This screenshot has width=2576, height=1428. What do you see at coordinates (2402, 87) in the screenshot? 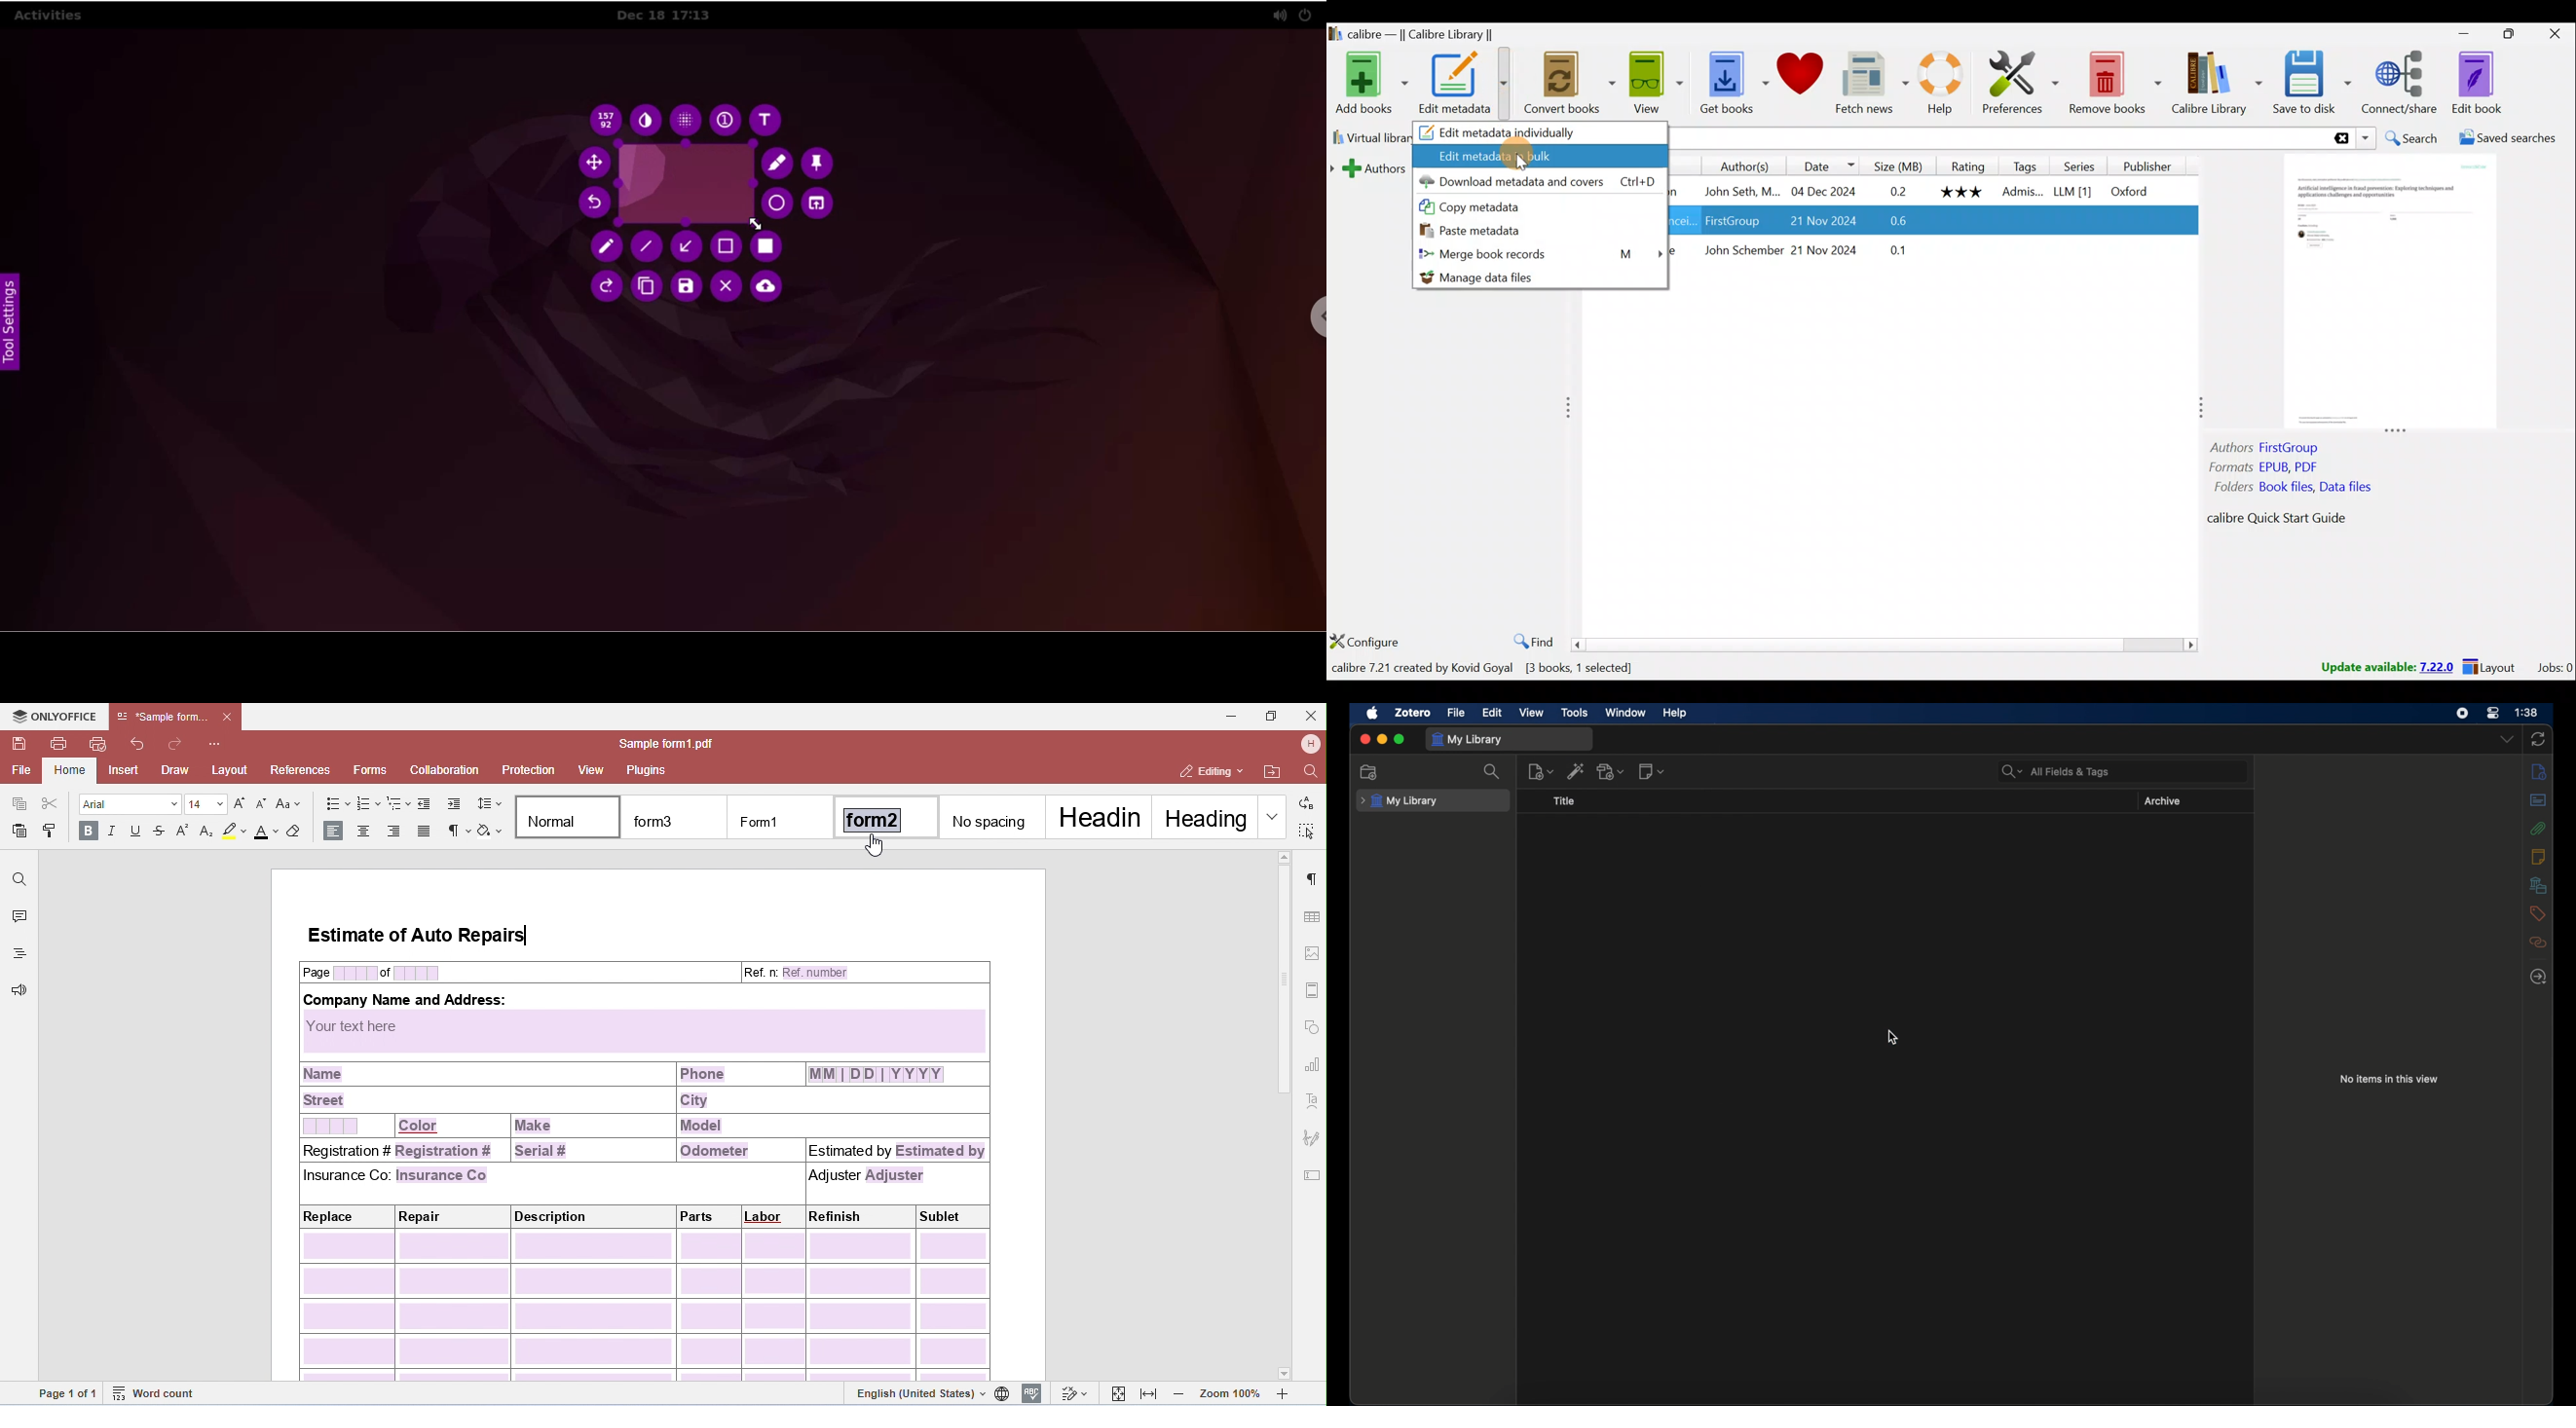
I see `Connect/Share` at bounding box center [2402, 87].